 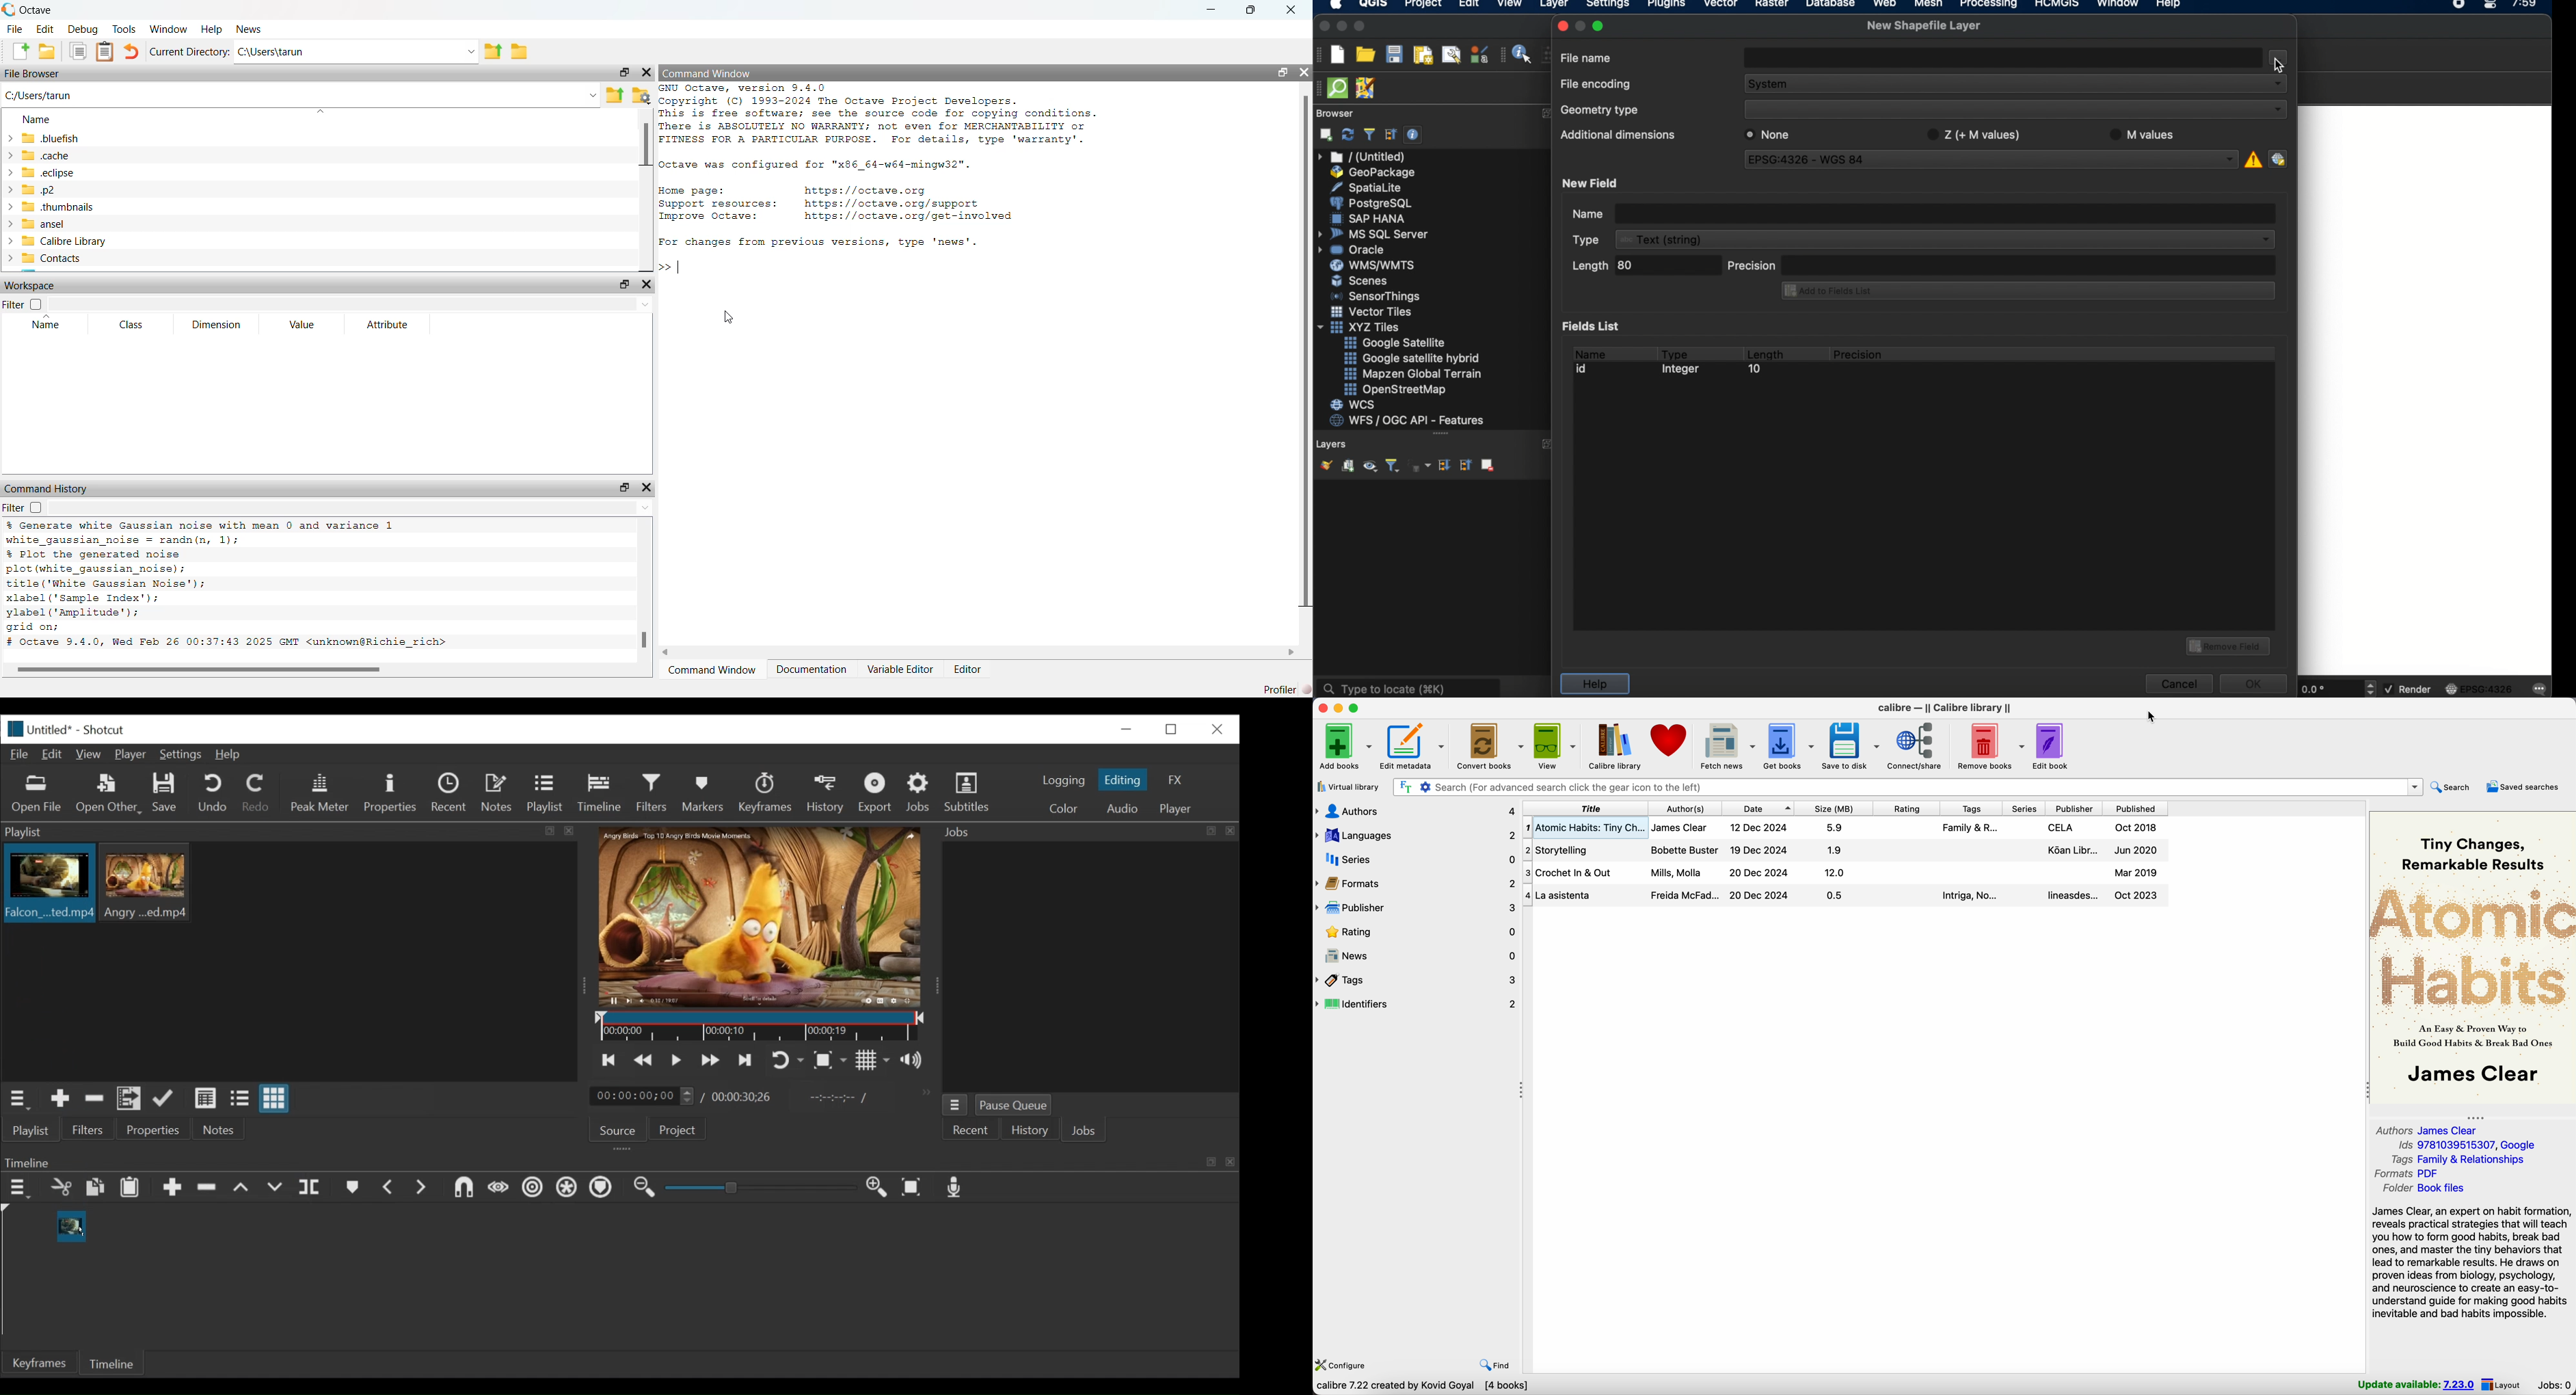 What do you see at coordinates (2016, 108) in the screenshot?
I see `geometry type dropdown menu` at bounding box center [2016, 108].